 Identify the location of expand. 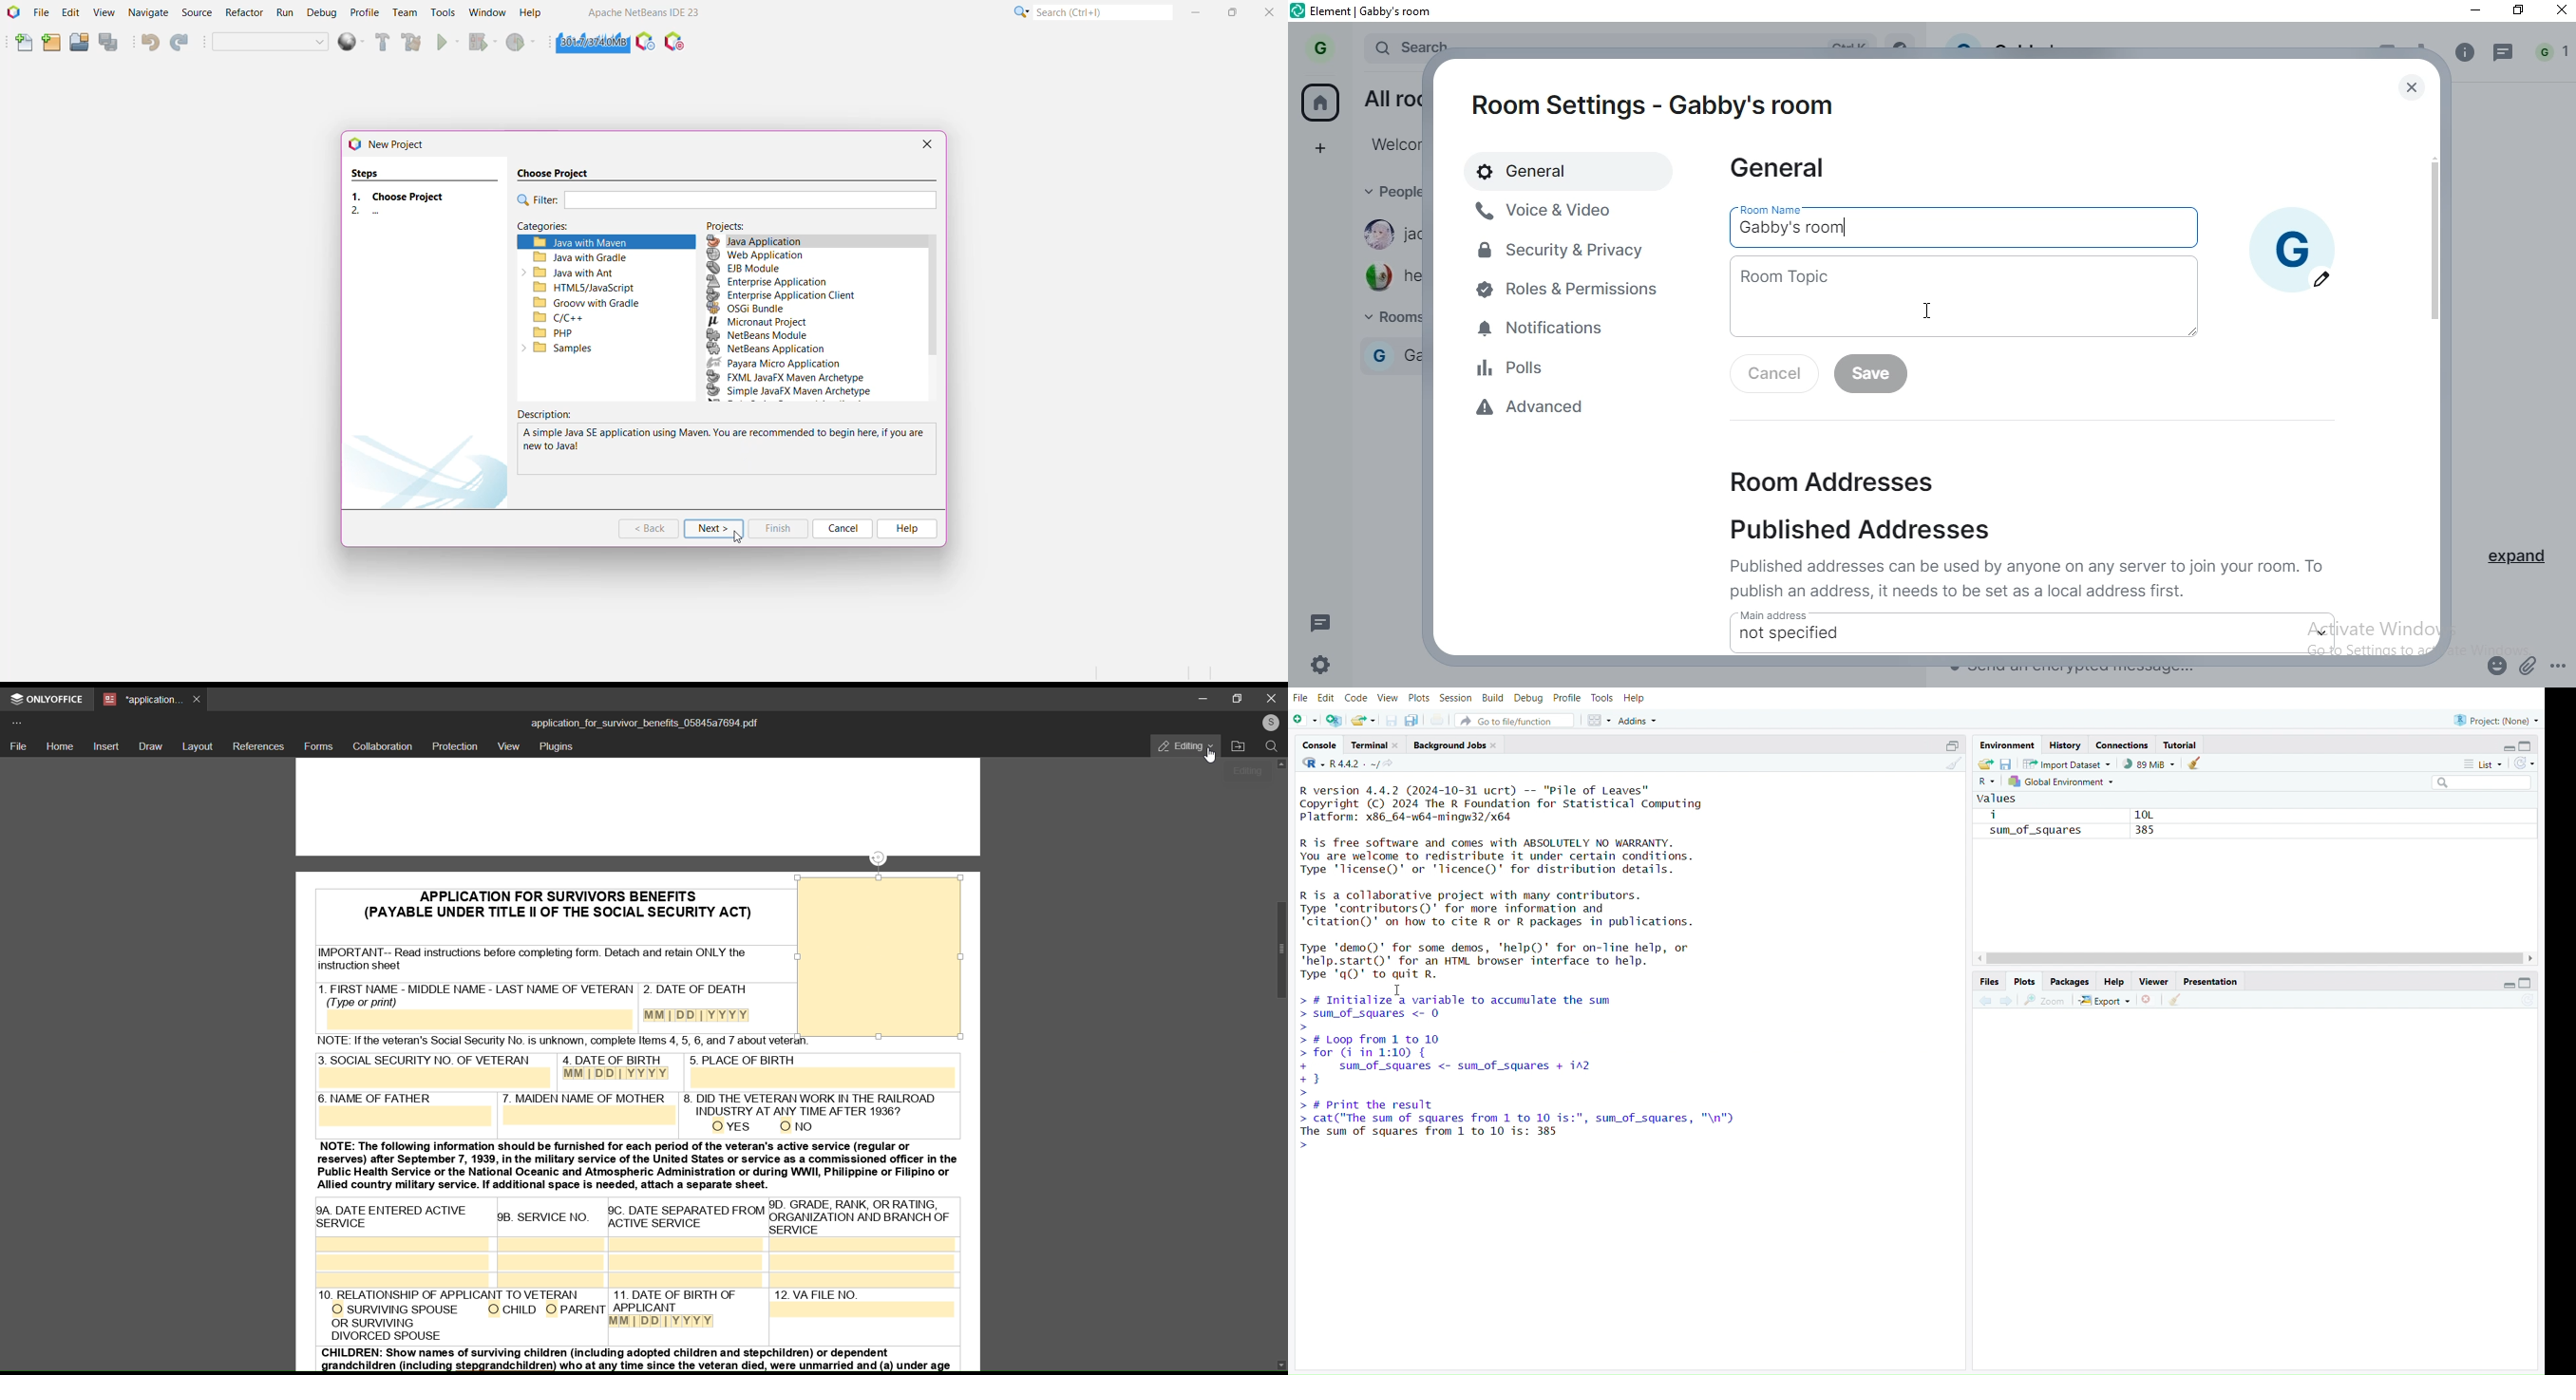
(2507, 747).